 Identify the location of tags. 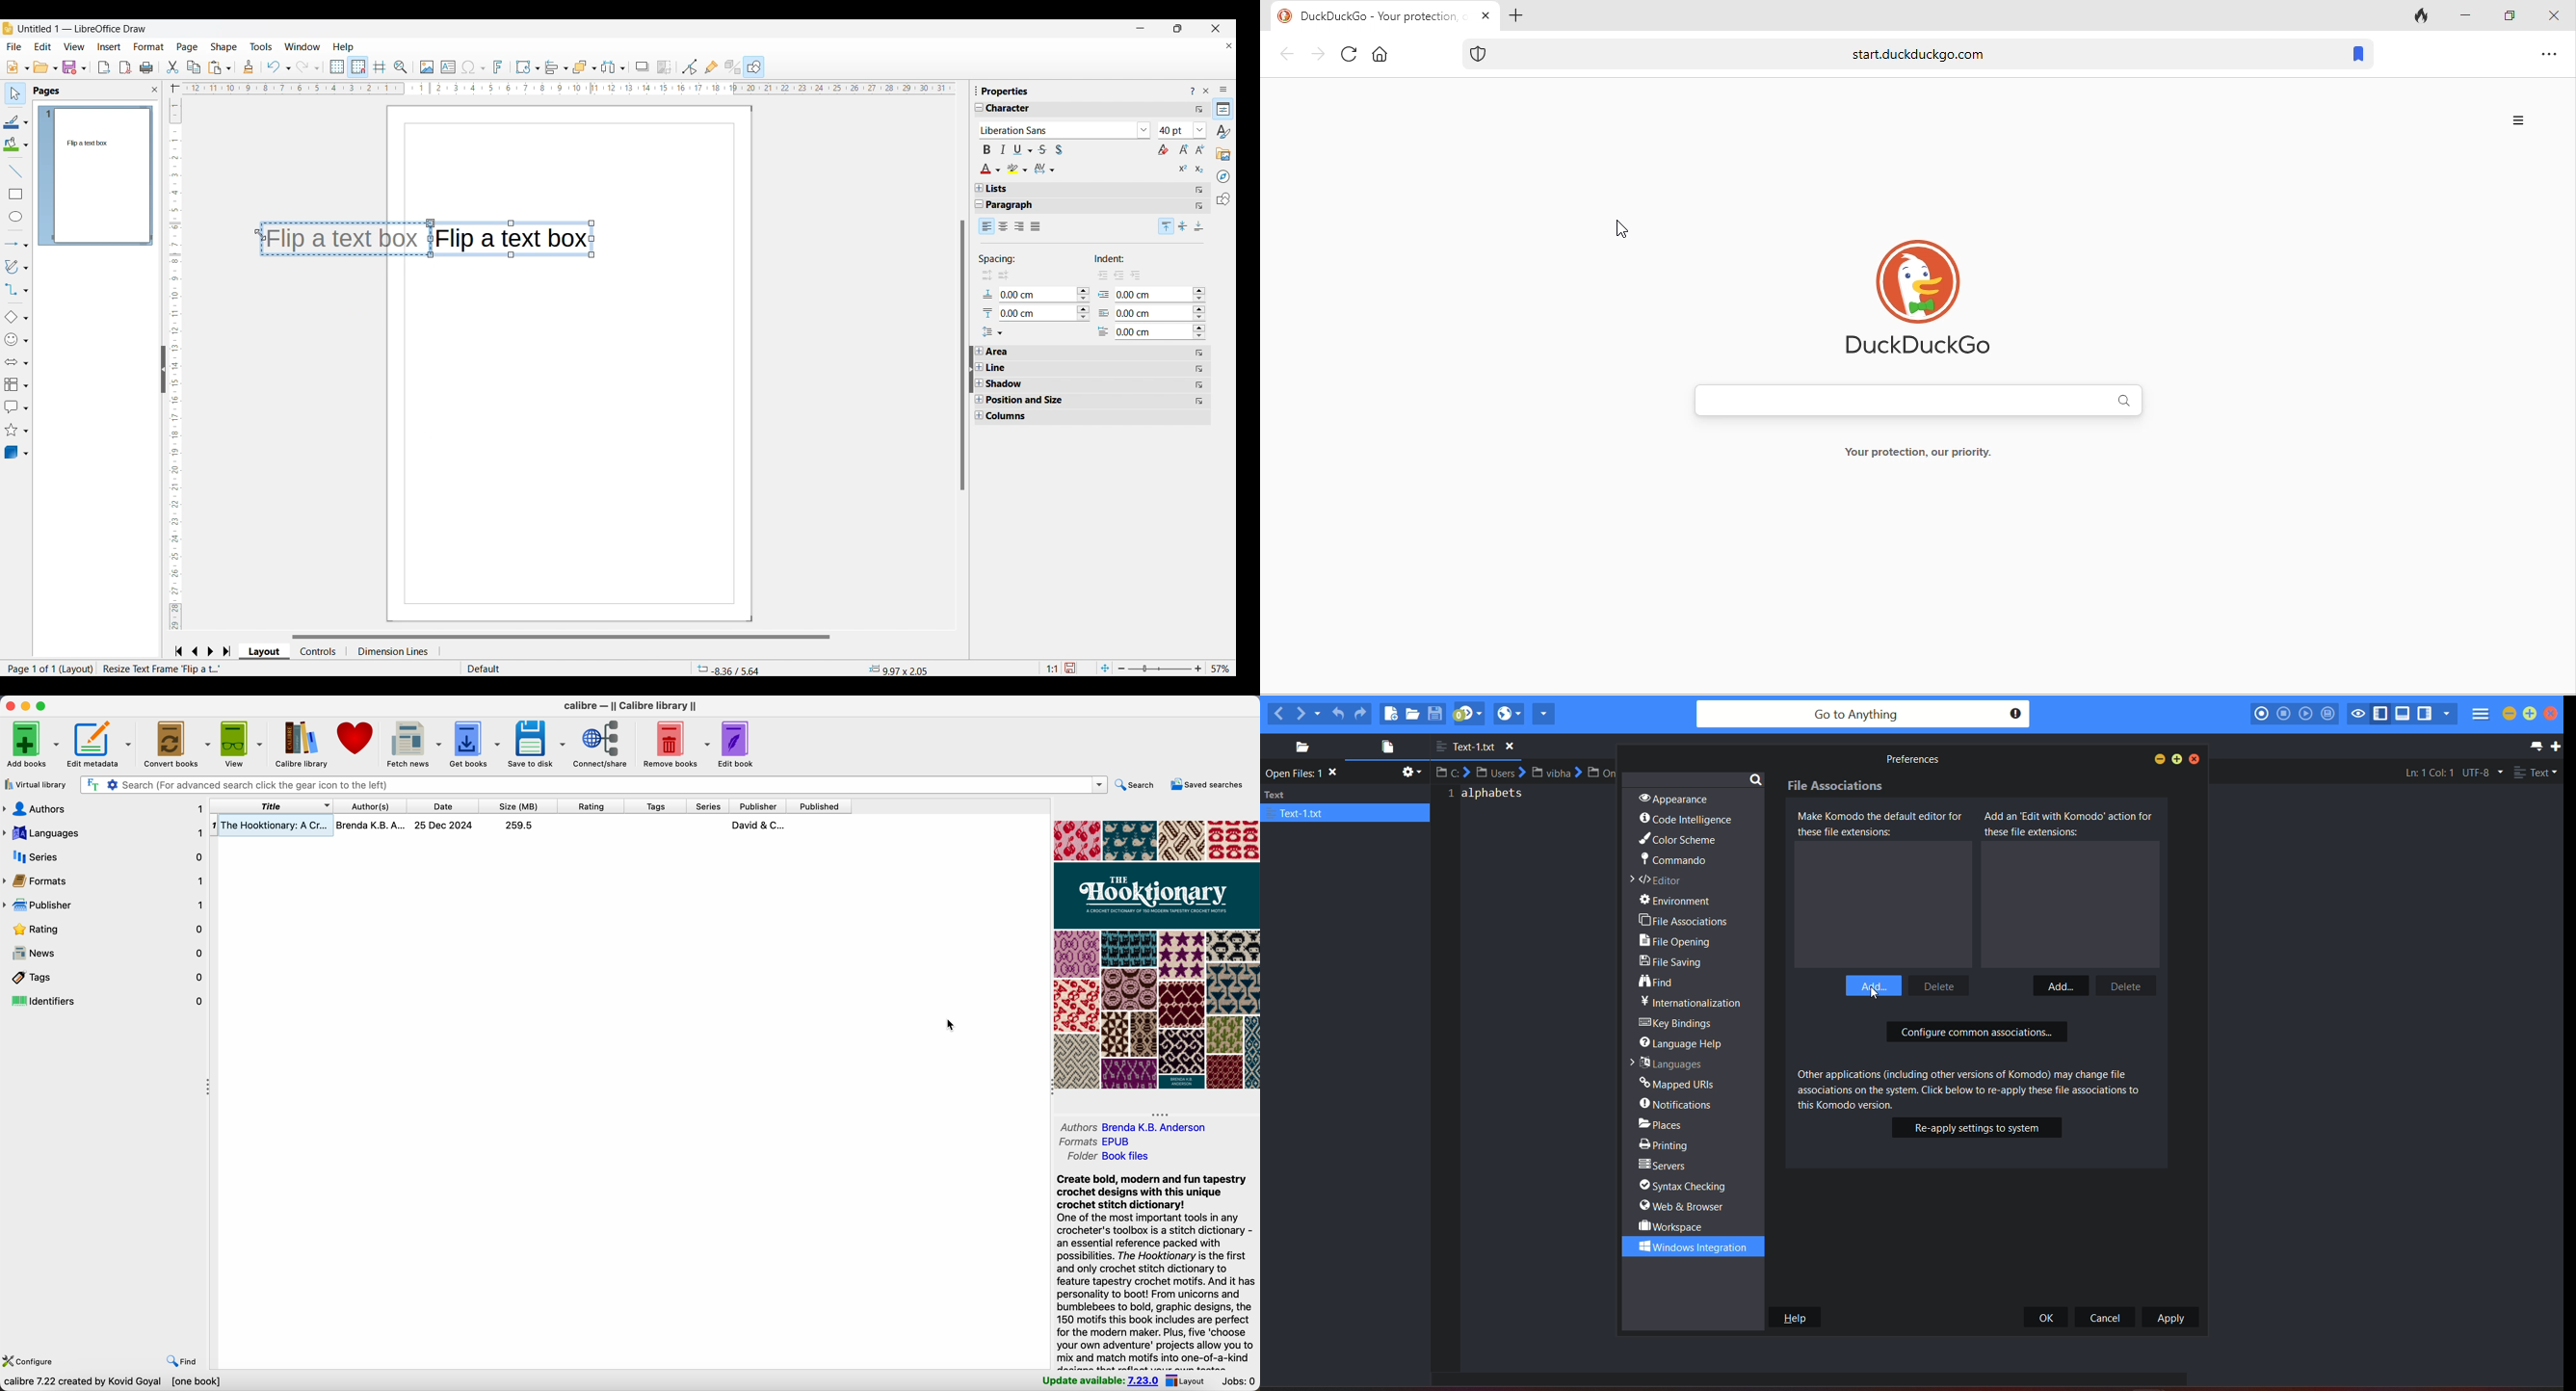
(105, 977).